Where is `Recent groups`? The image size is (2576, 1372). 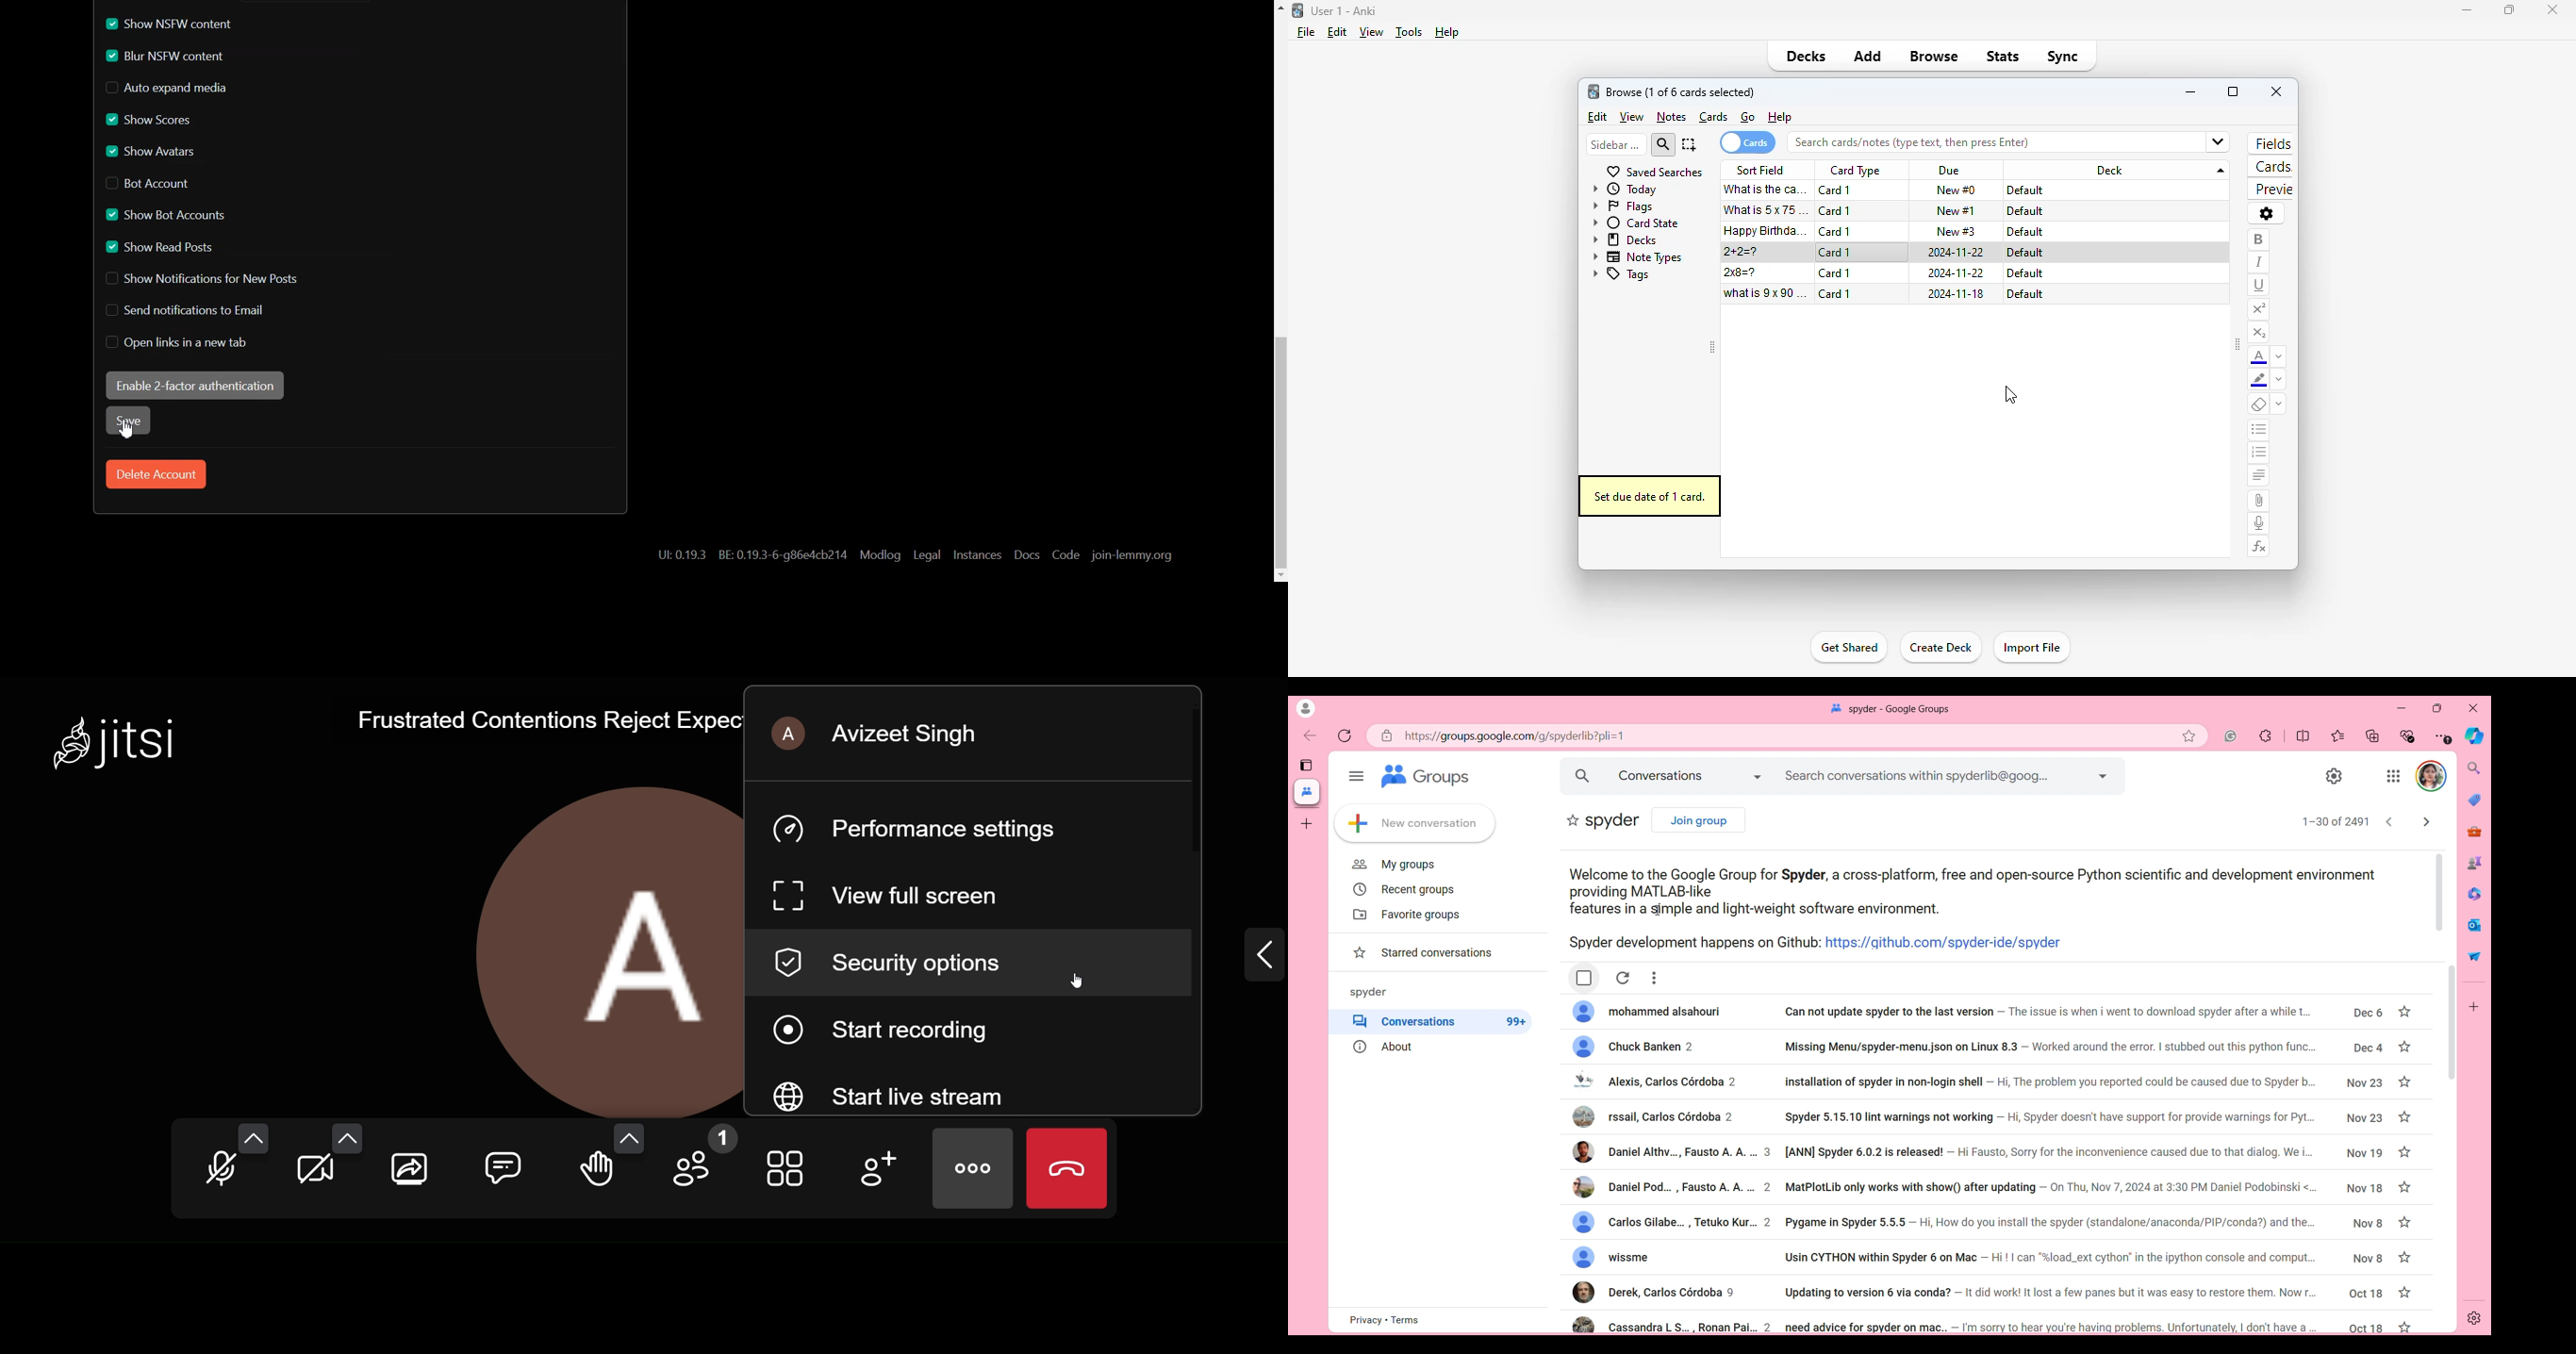
Recent groups is located at coordinates (1402, 890).